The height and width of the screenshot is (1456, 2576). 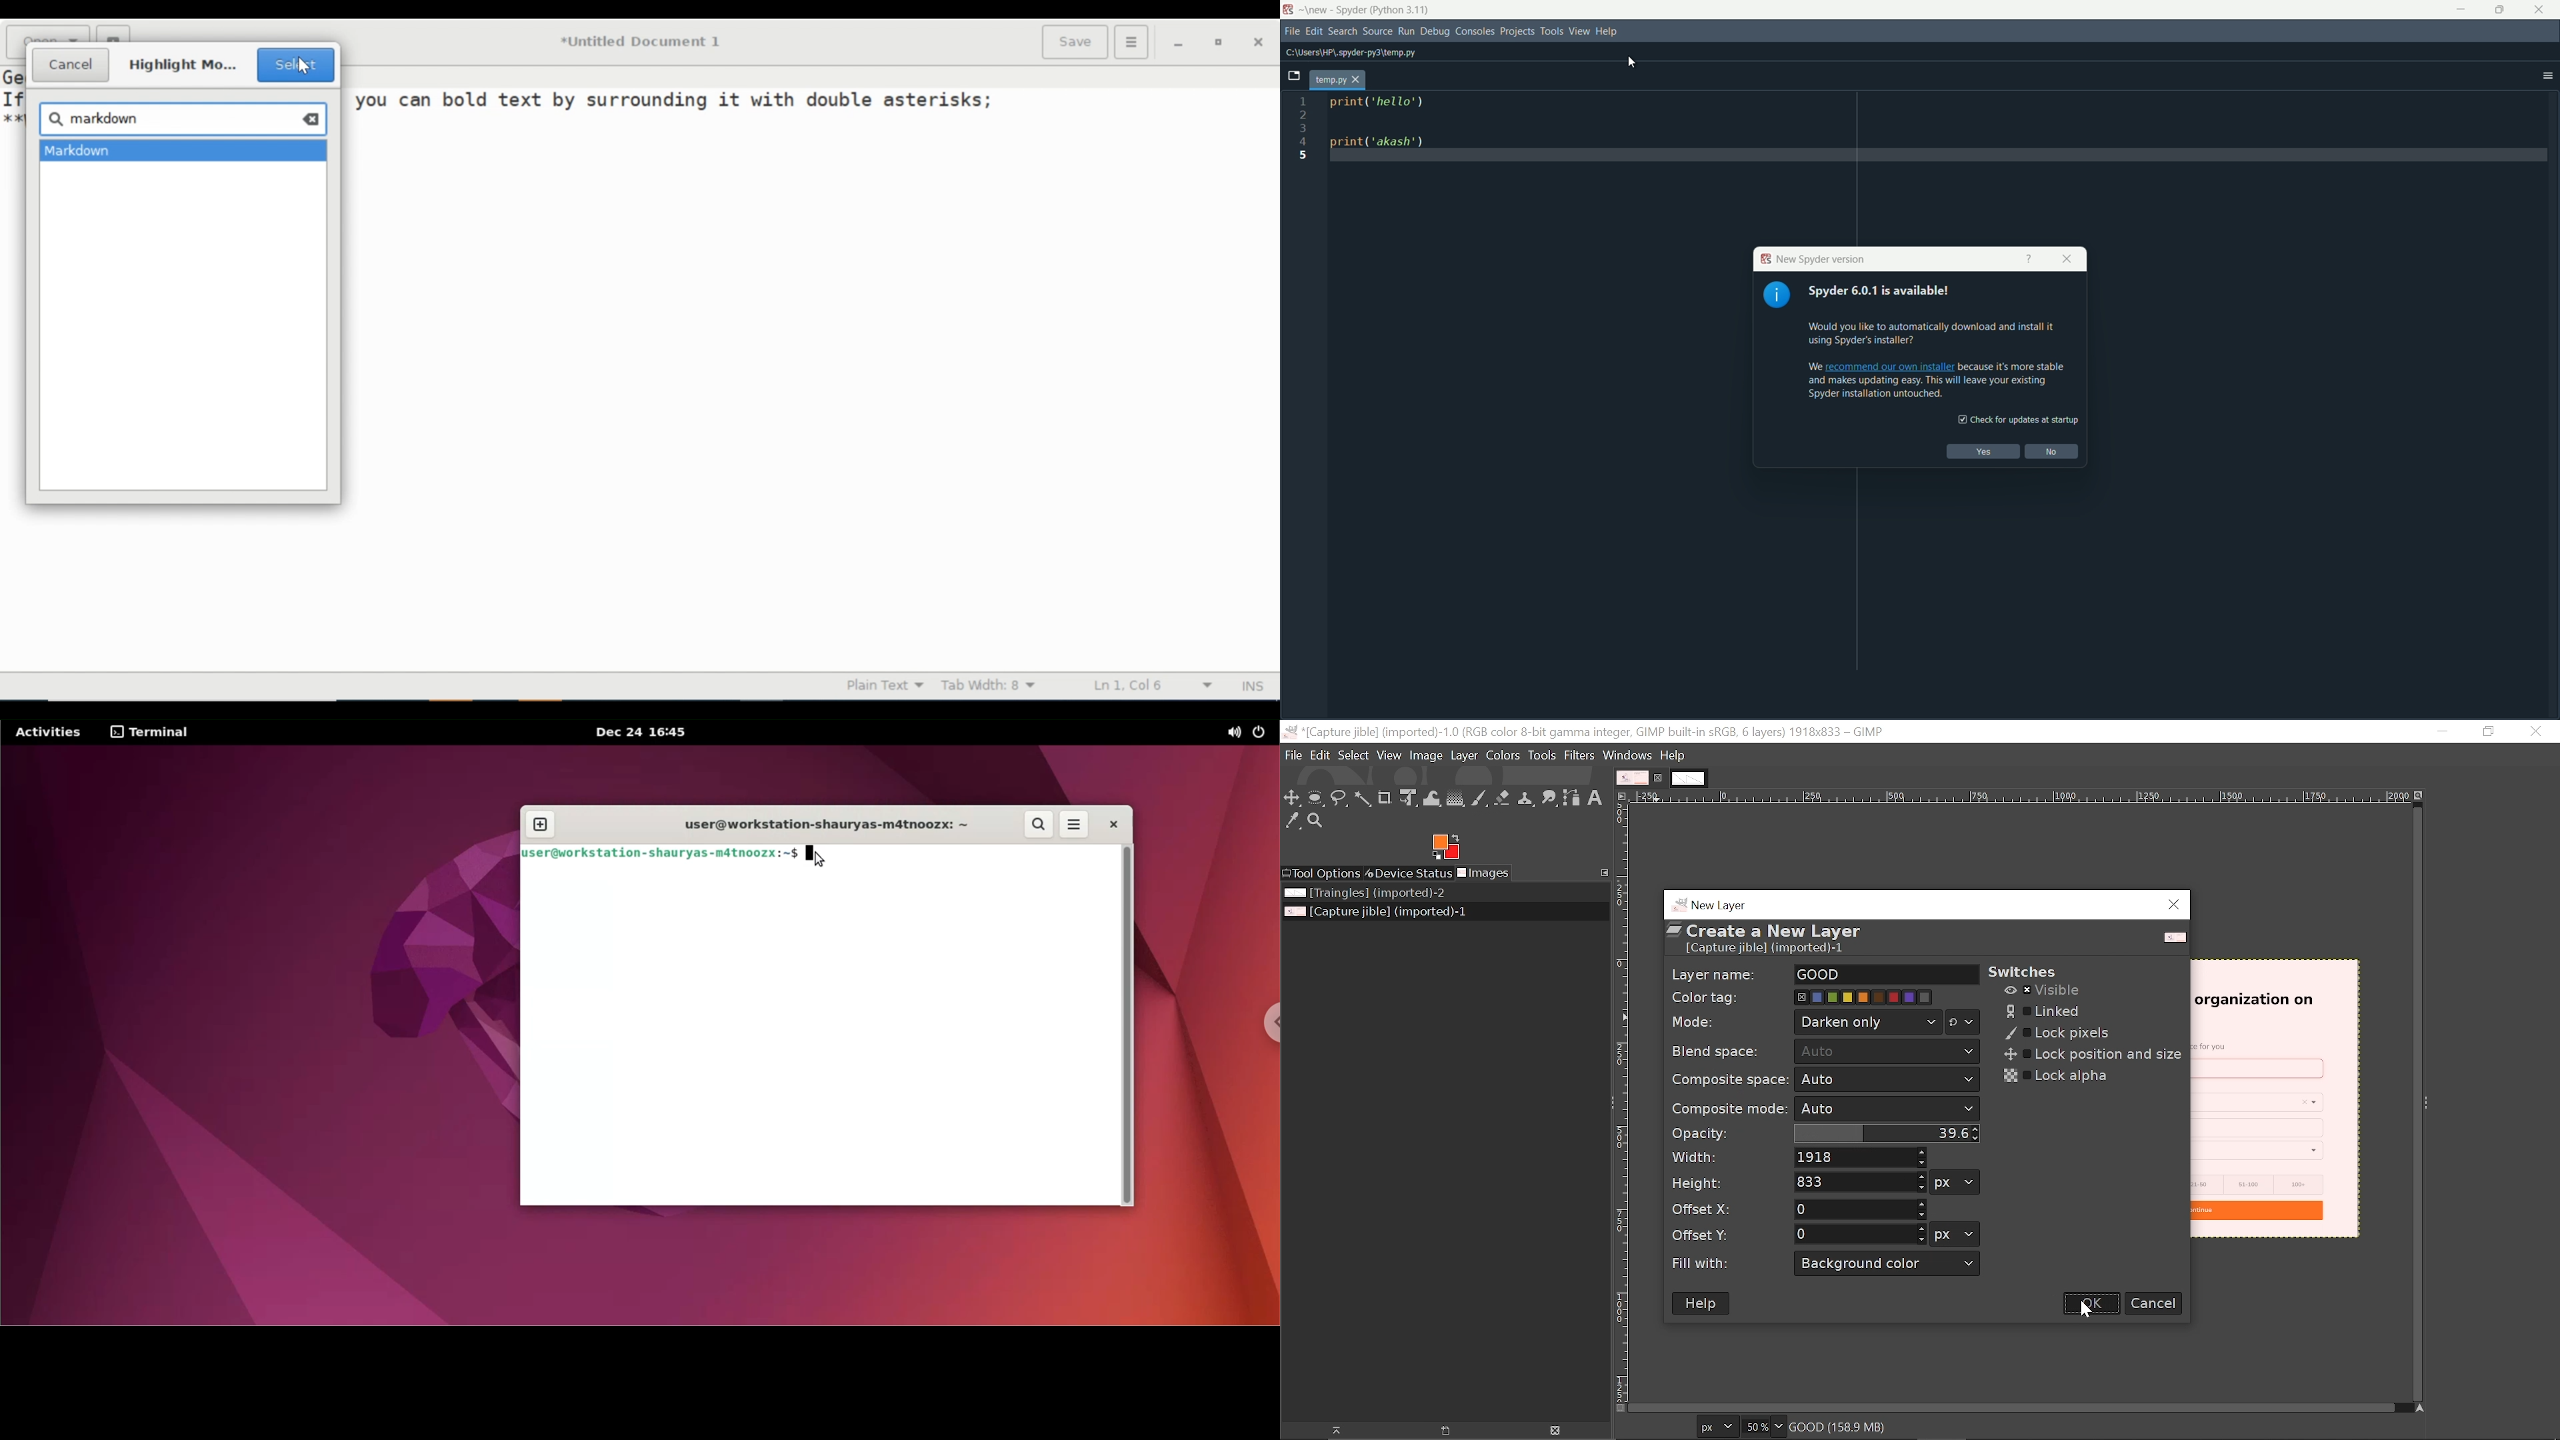 What do you see at coordinates (1479, 799) in the screenshot?
I see `Paintbrush tool` at bounding box center [1479, 799].